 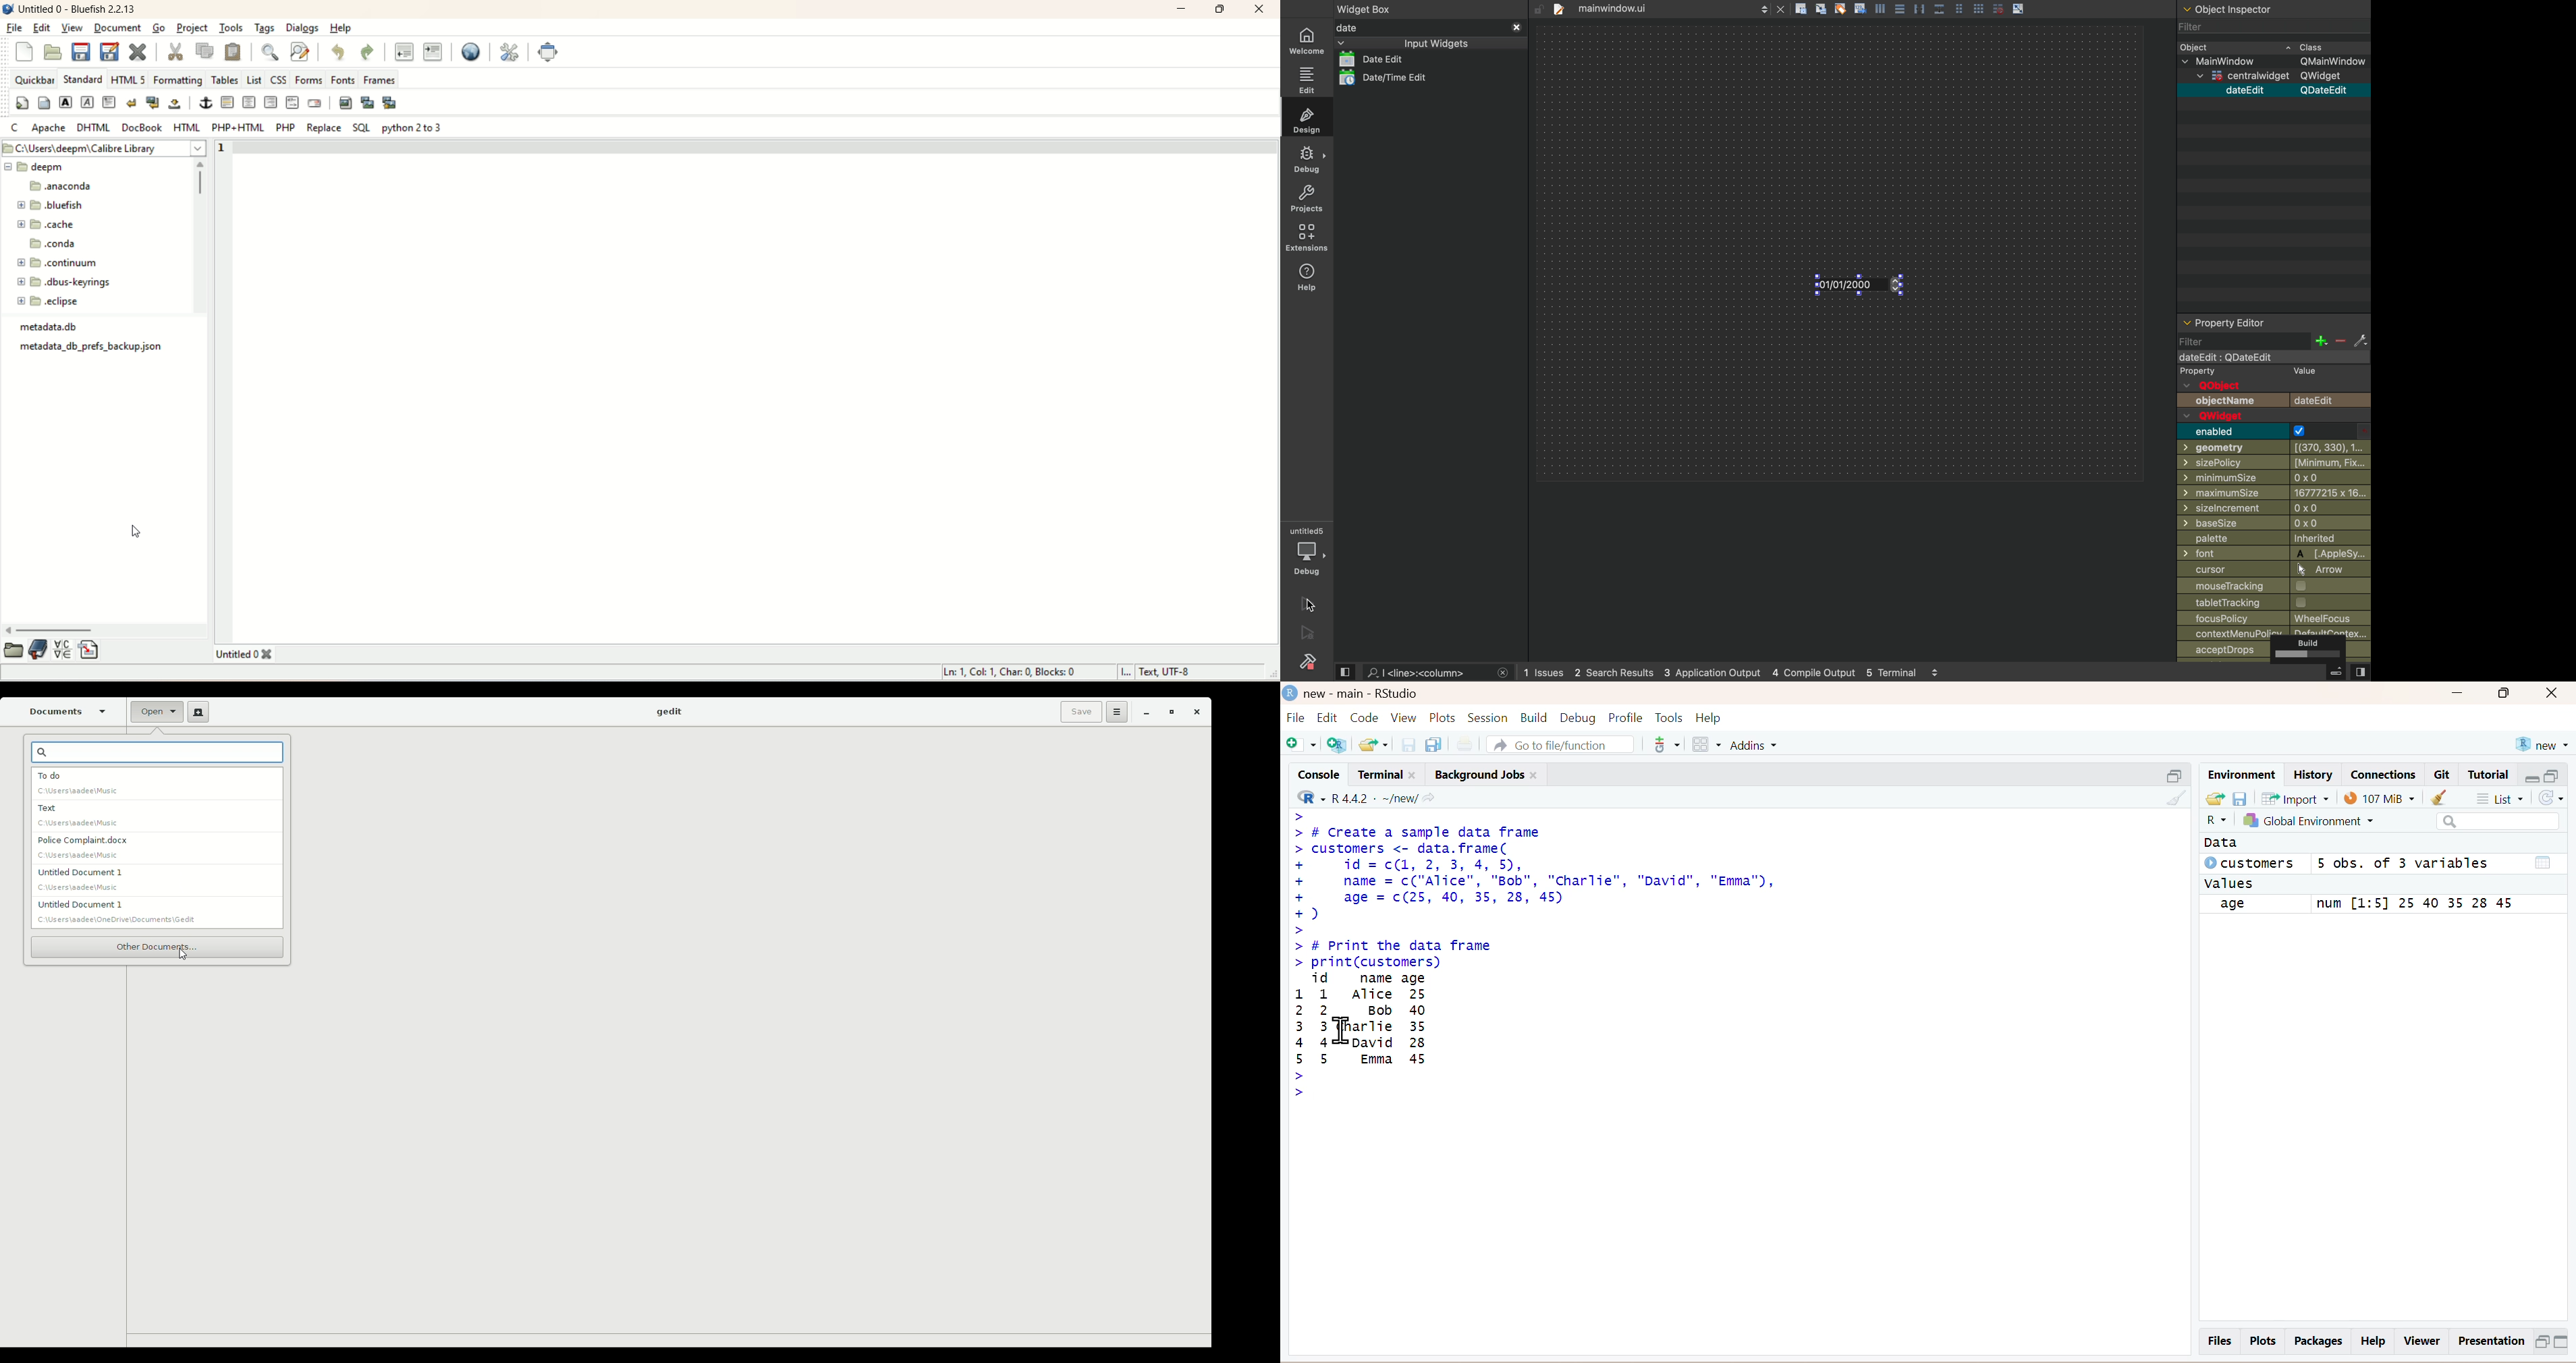 What do you see at coordinates (51, 207) in the screenshot?
I see `bluefish` at bounding box center [51, 207].